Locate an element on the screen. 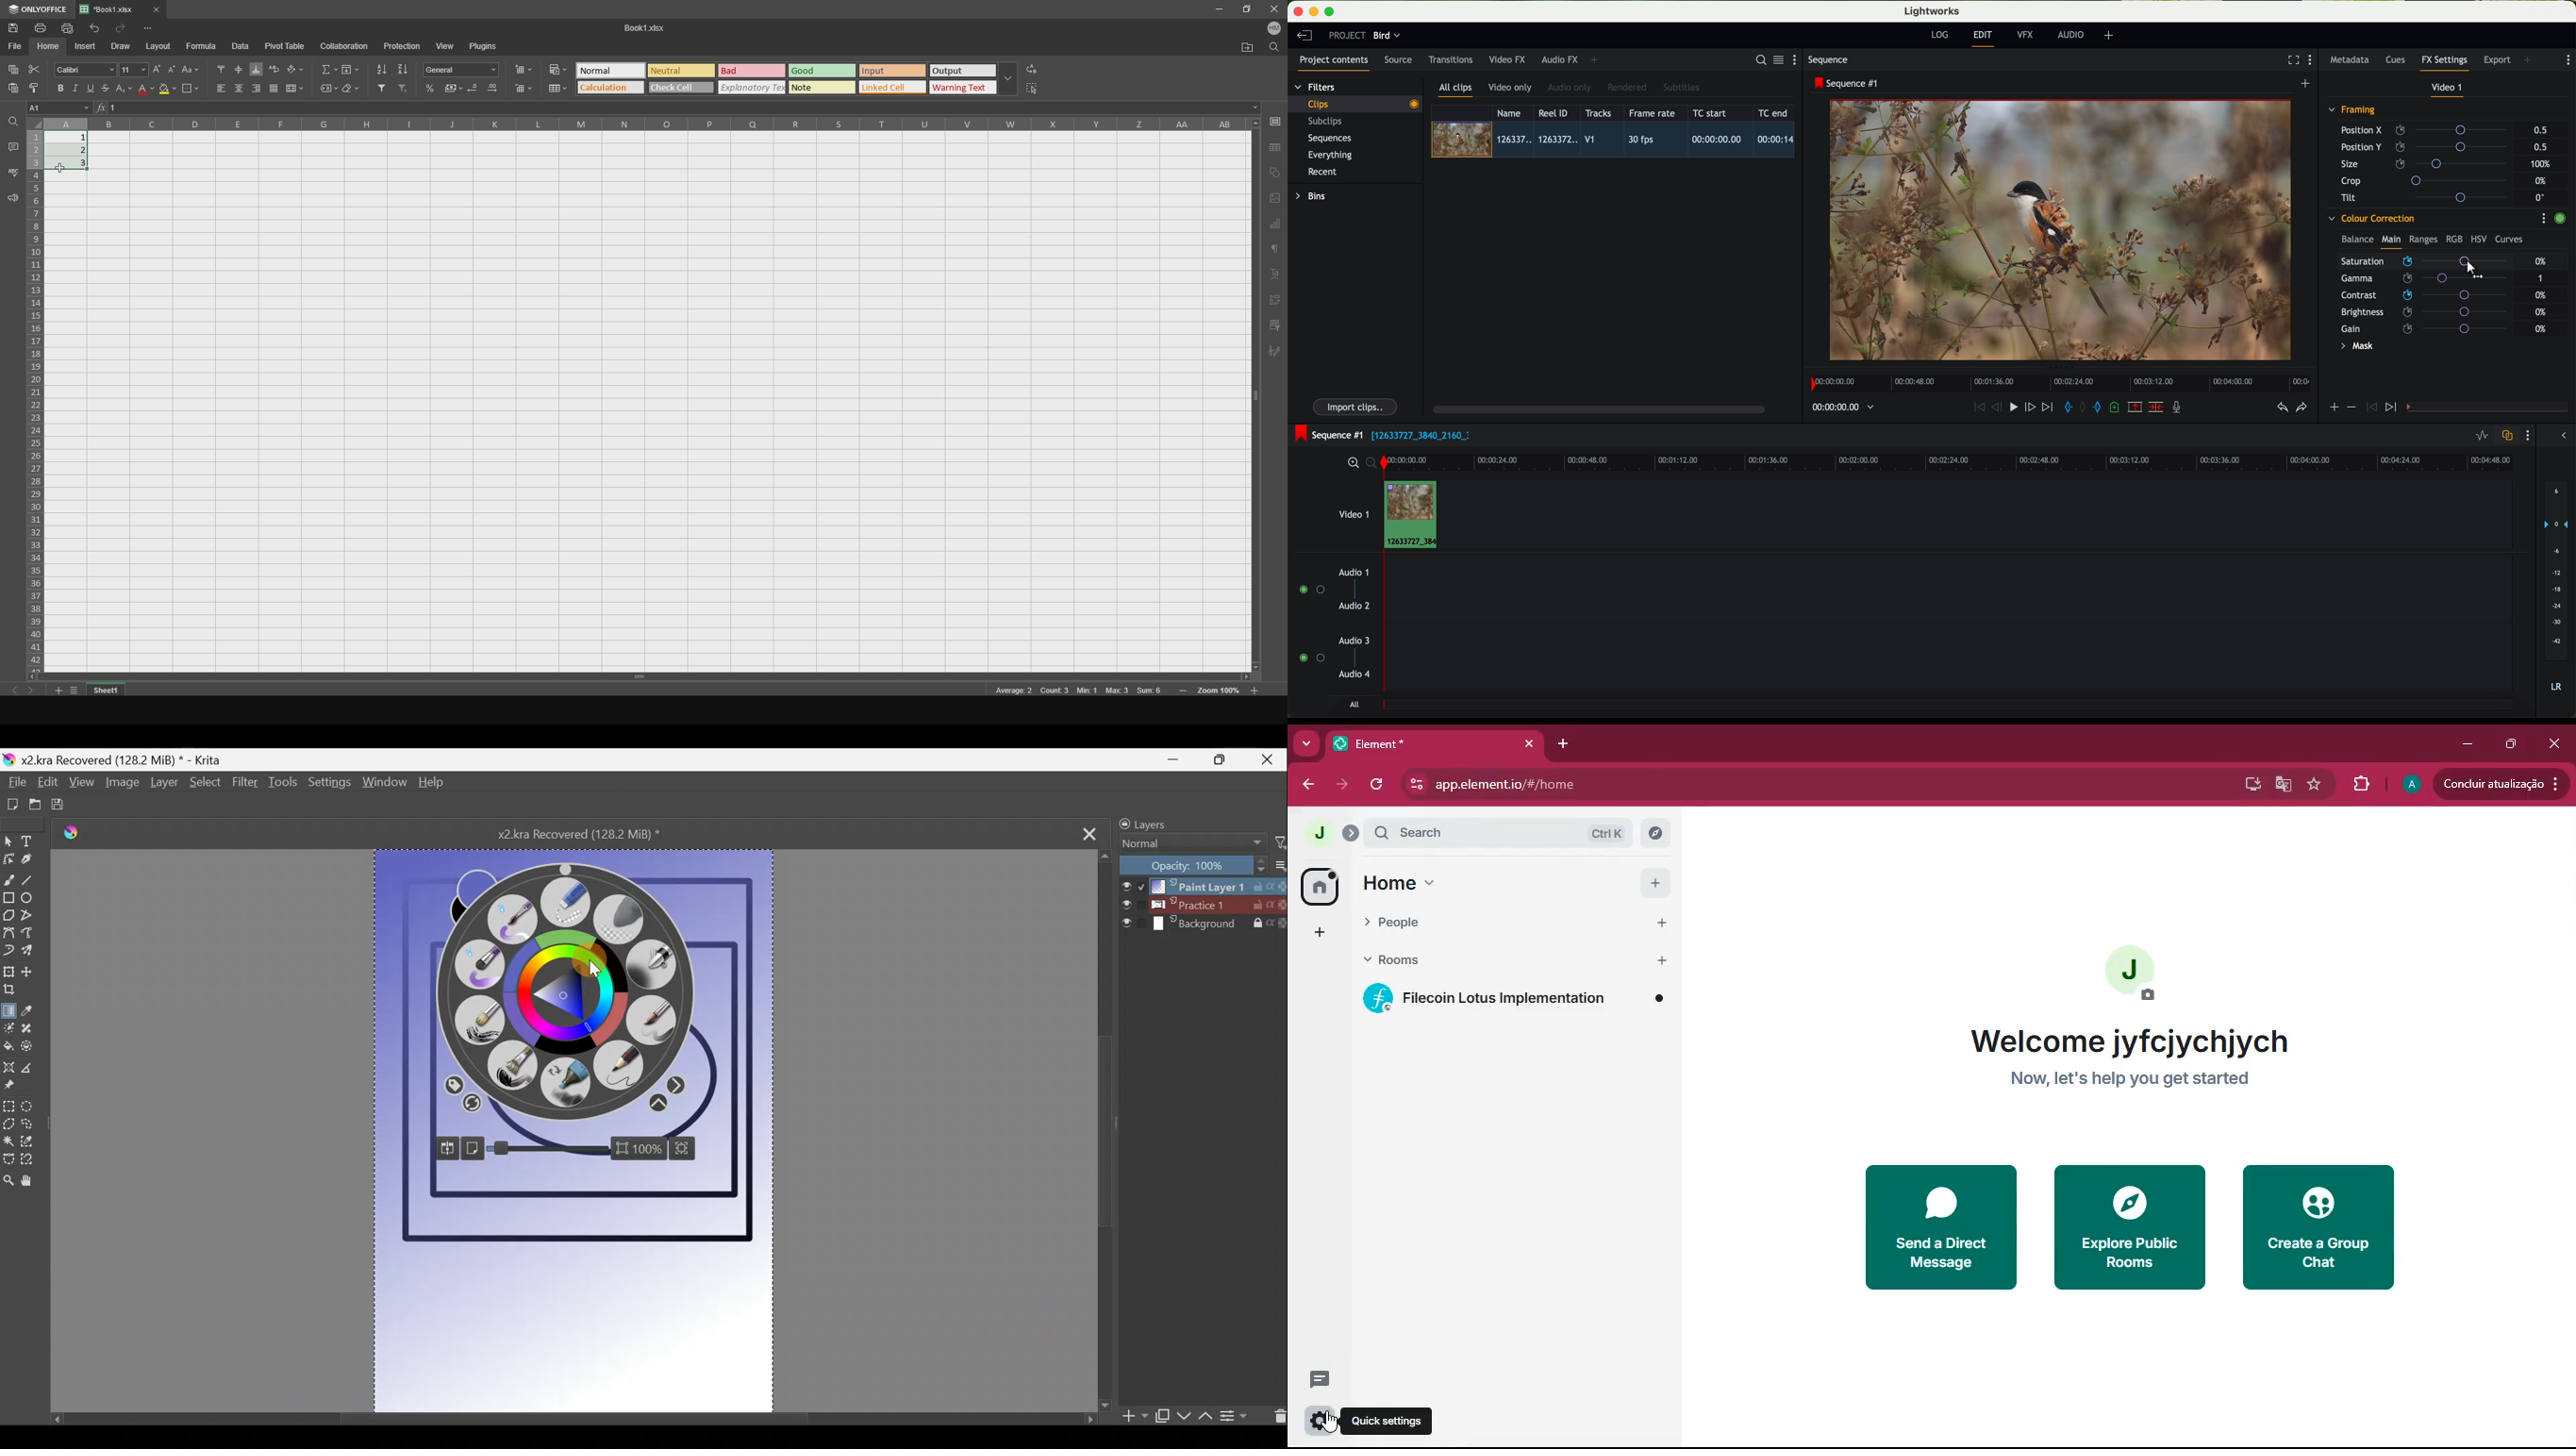 The width and height of the screenshot is (2576, 1456). spell checking is located at coordinates (13, 172).